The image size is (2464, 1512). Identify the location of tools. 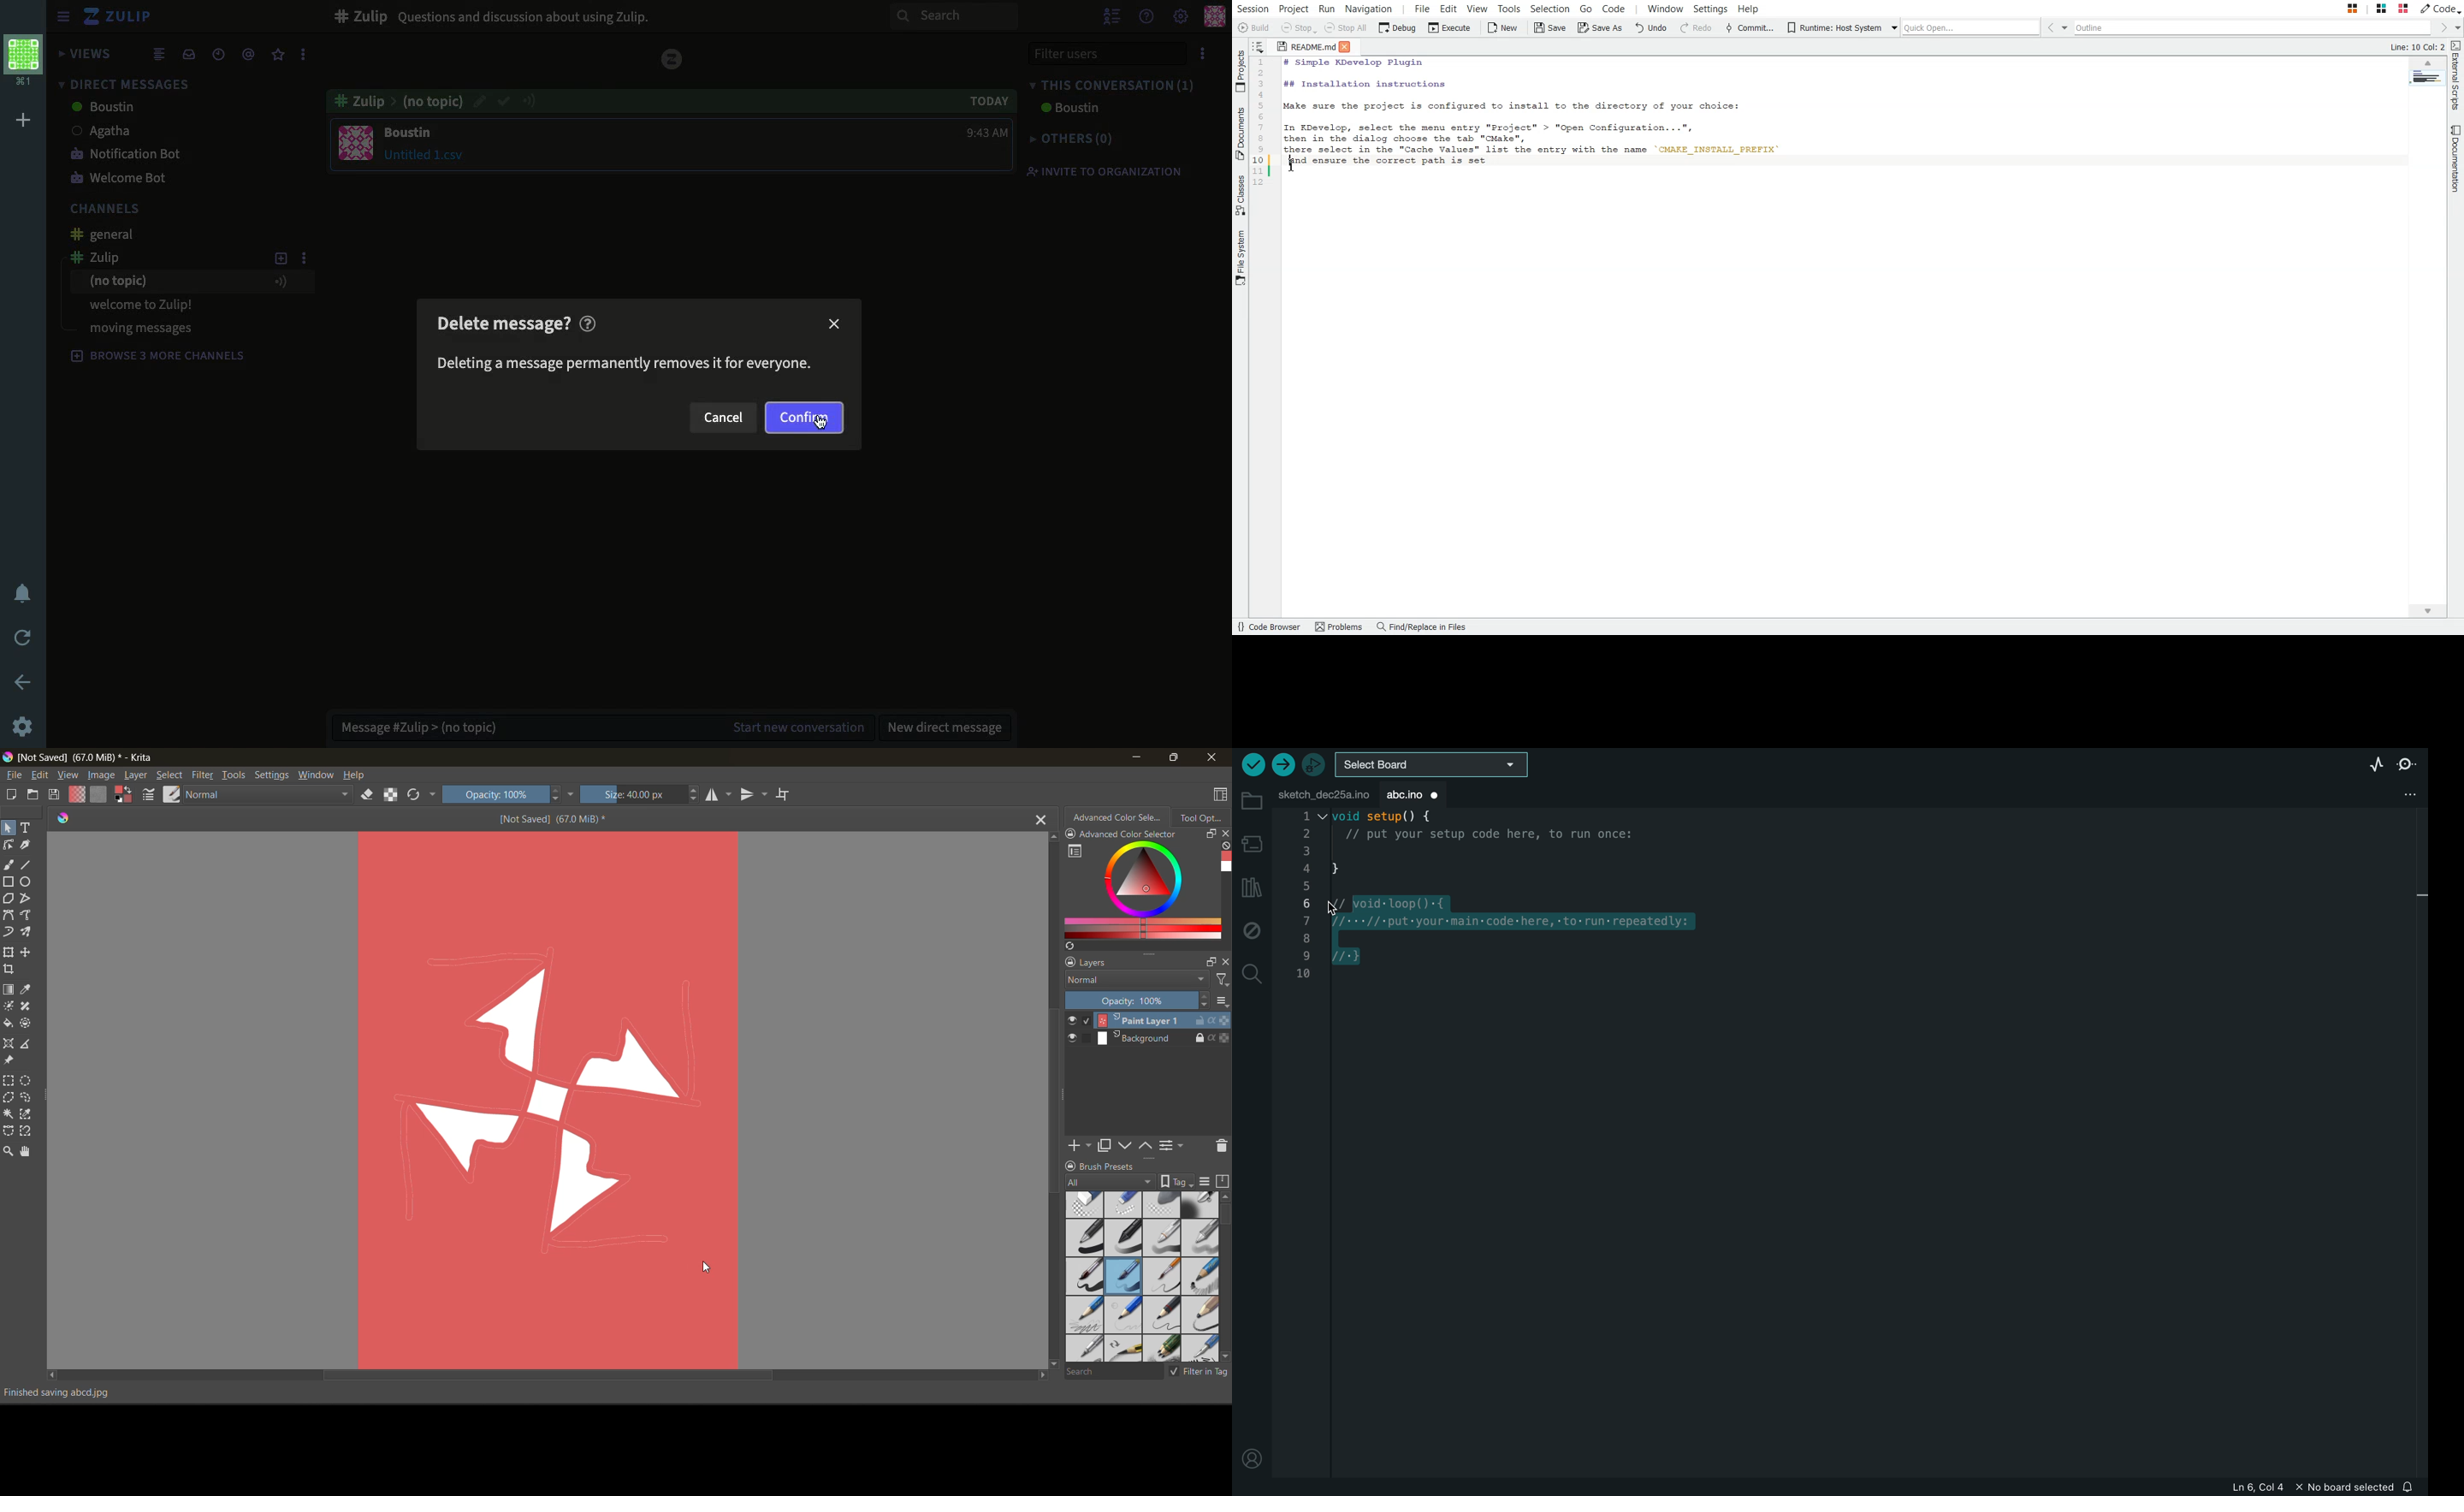
(8, 932).